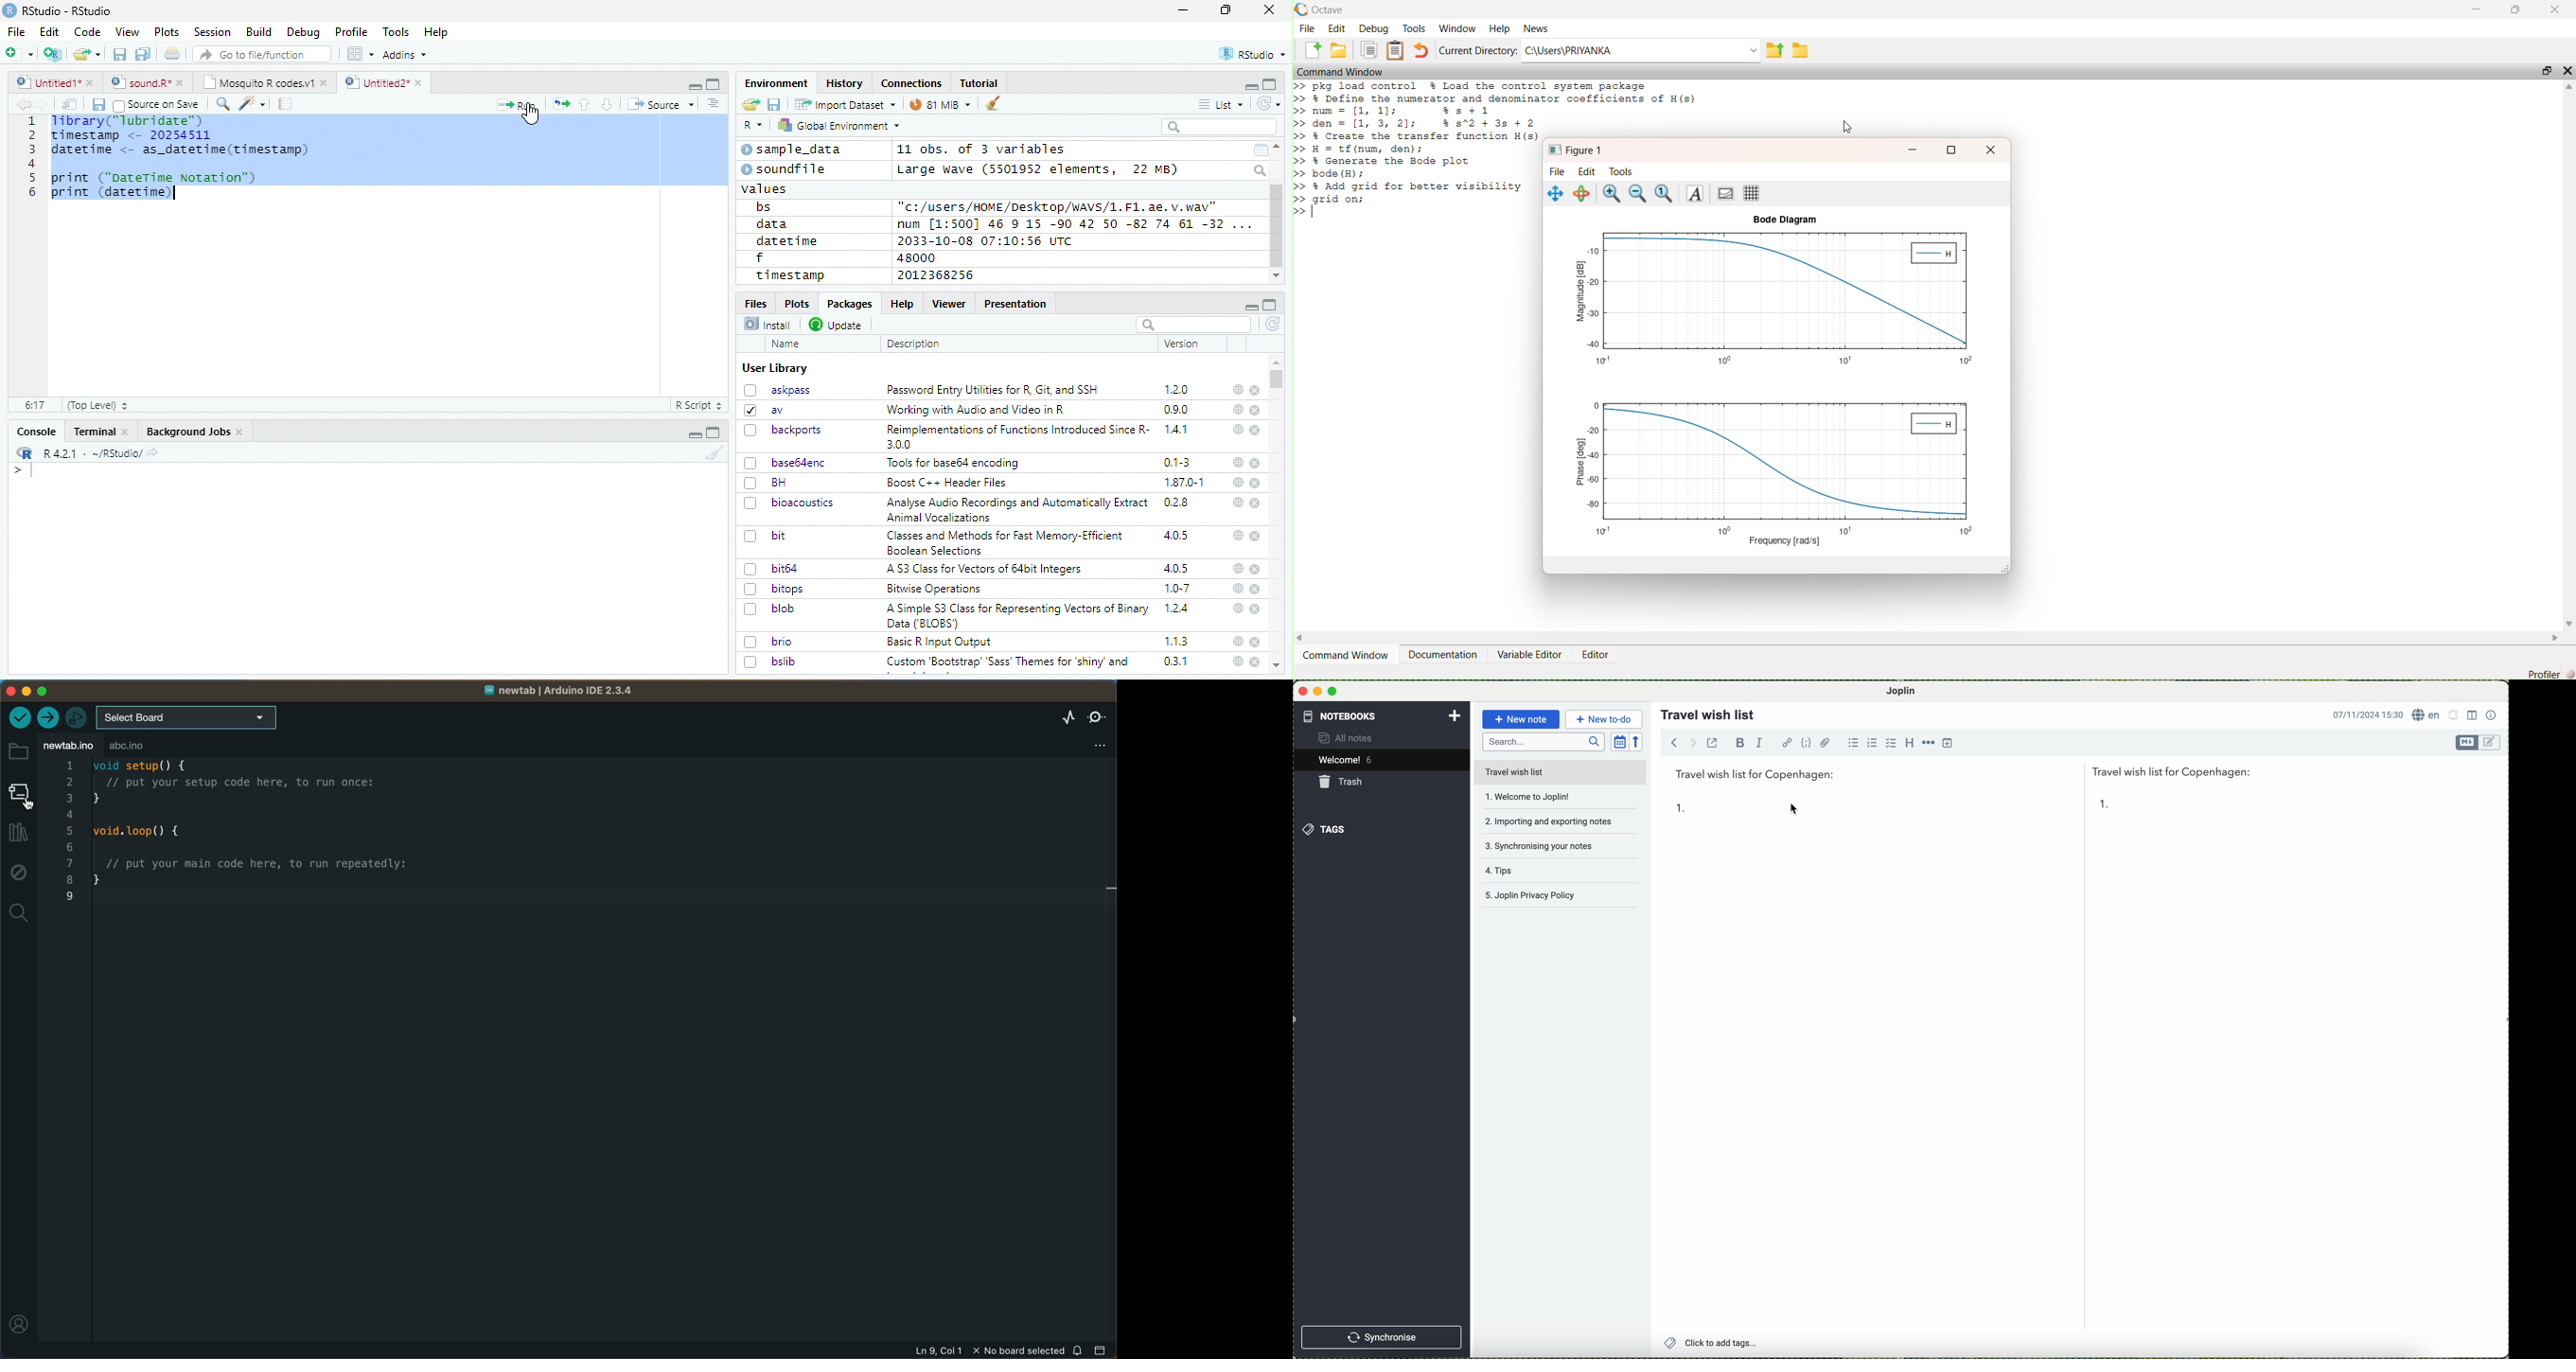  What do you see at coordinates (914, 344) in the screenshot?
I see `Description` at bounding box center [914, 344].